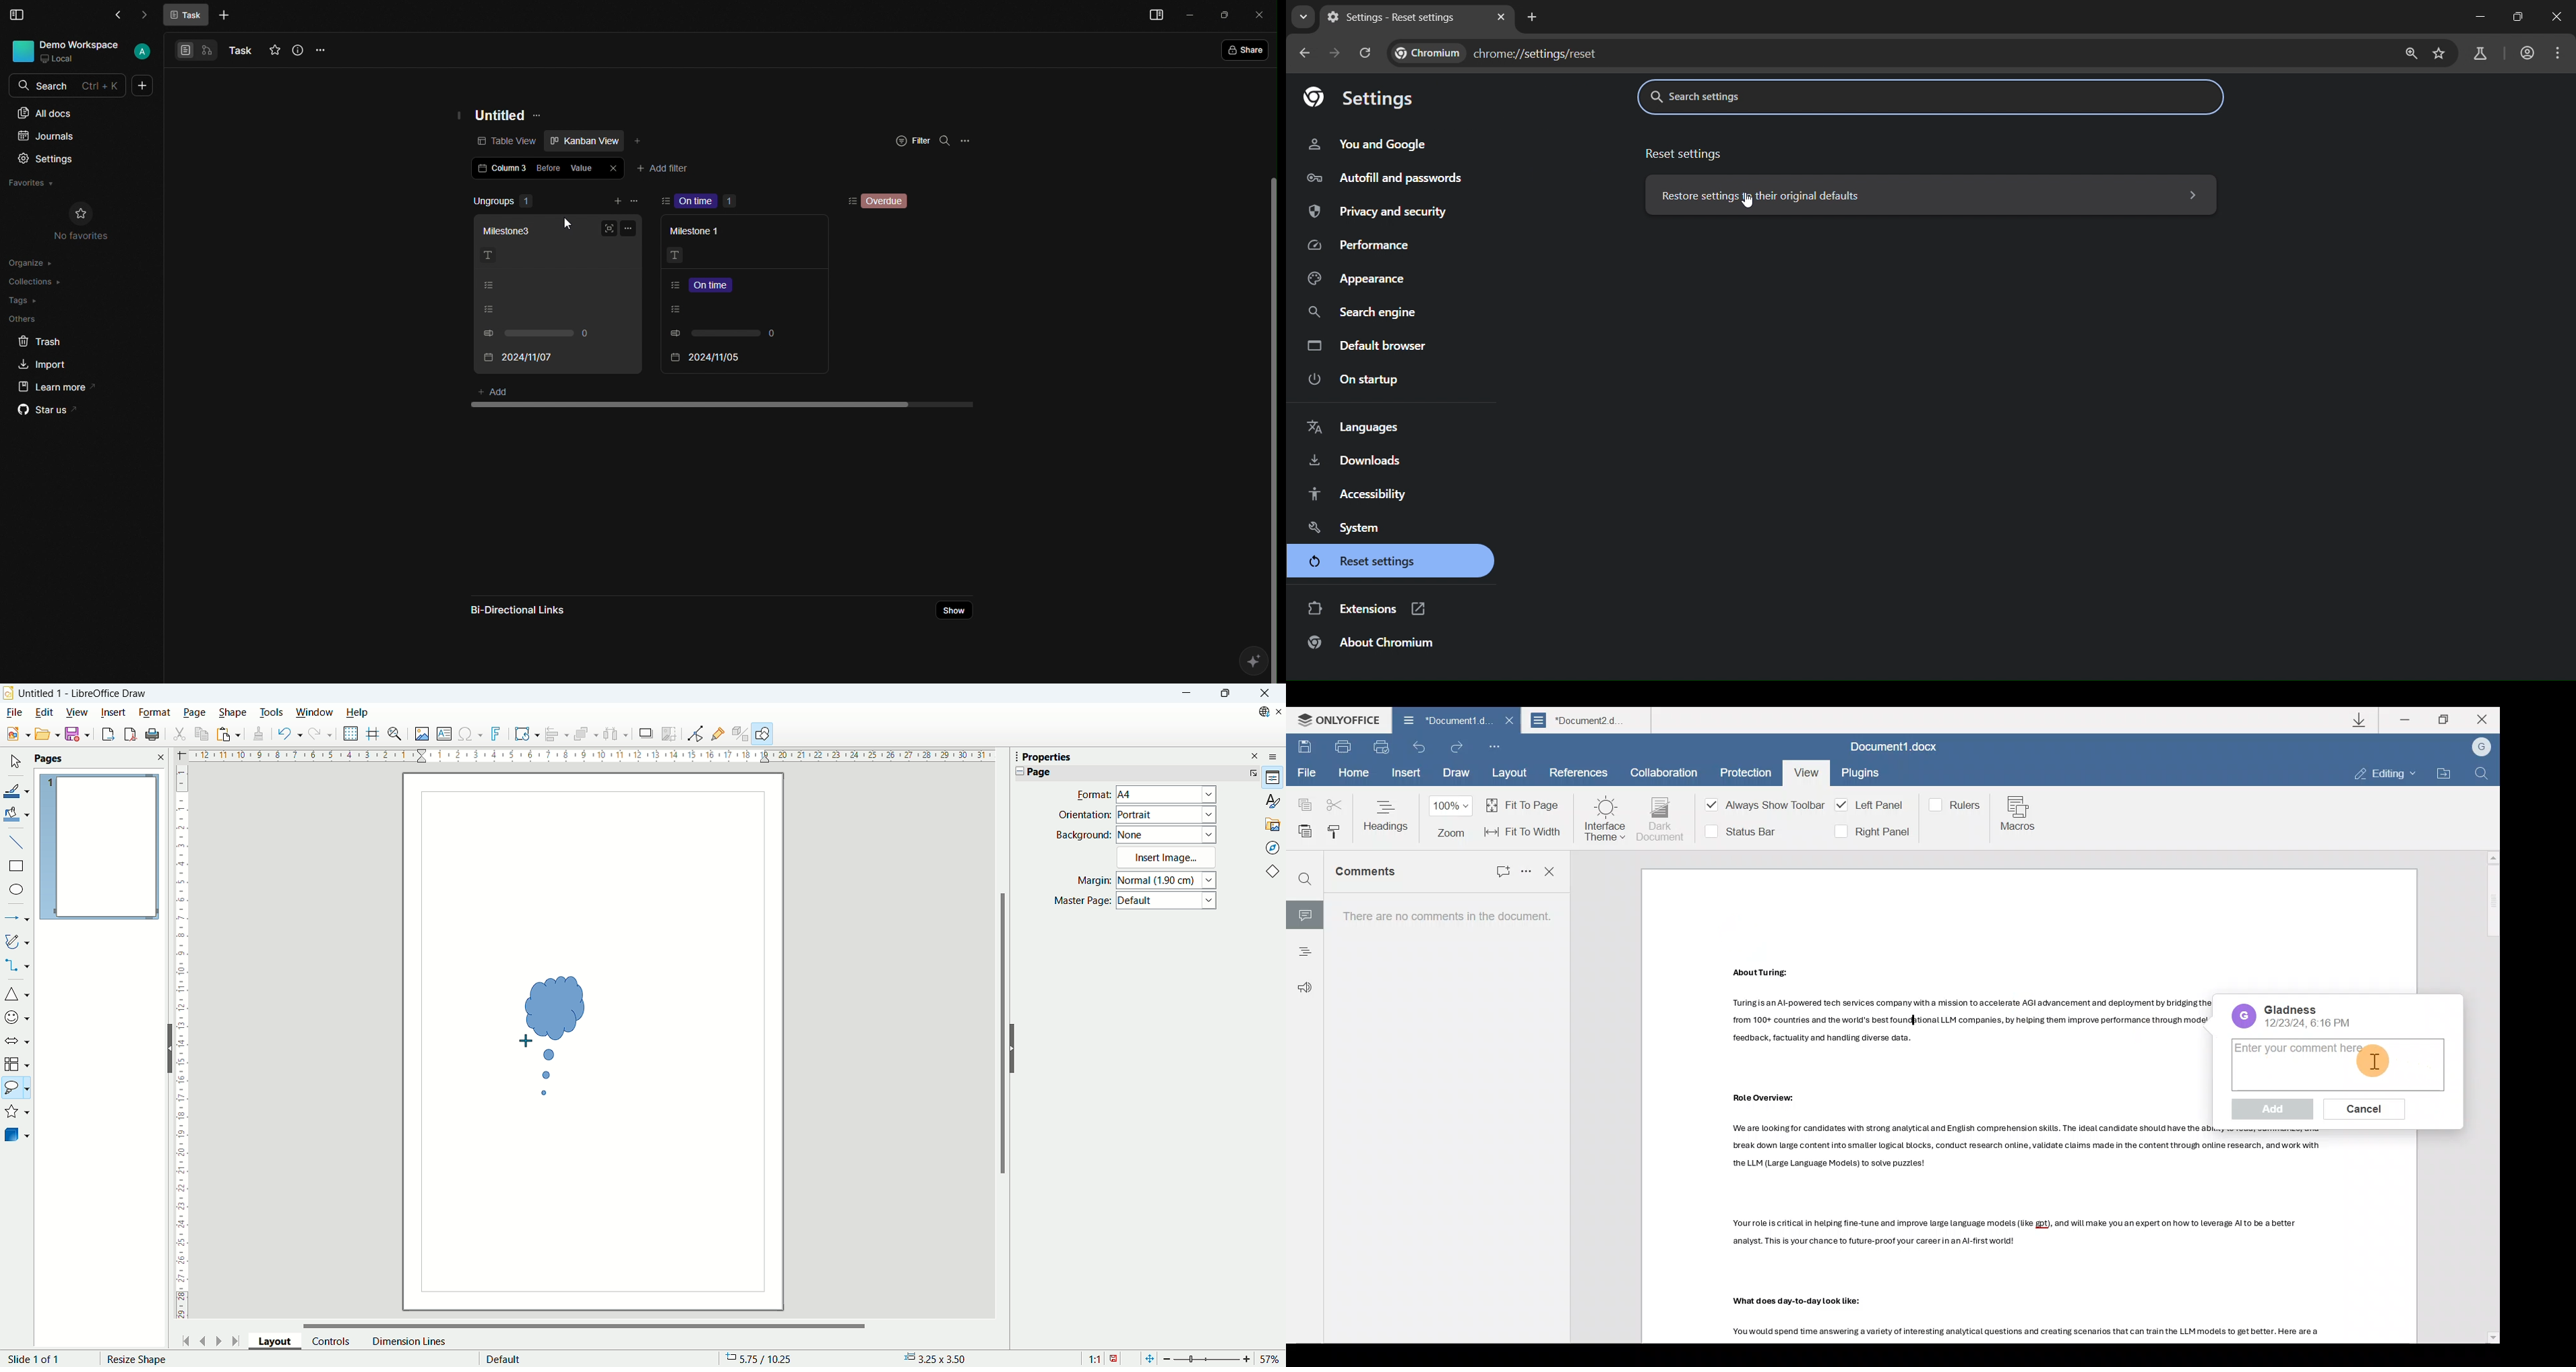 This screenshot has height=1372, width=2576. What do you see at coordinates (15, 734) in the screenshot?
I see `new` at bounding box center [15, 734].